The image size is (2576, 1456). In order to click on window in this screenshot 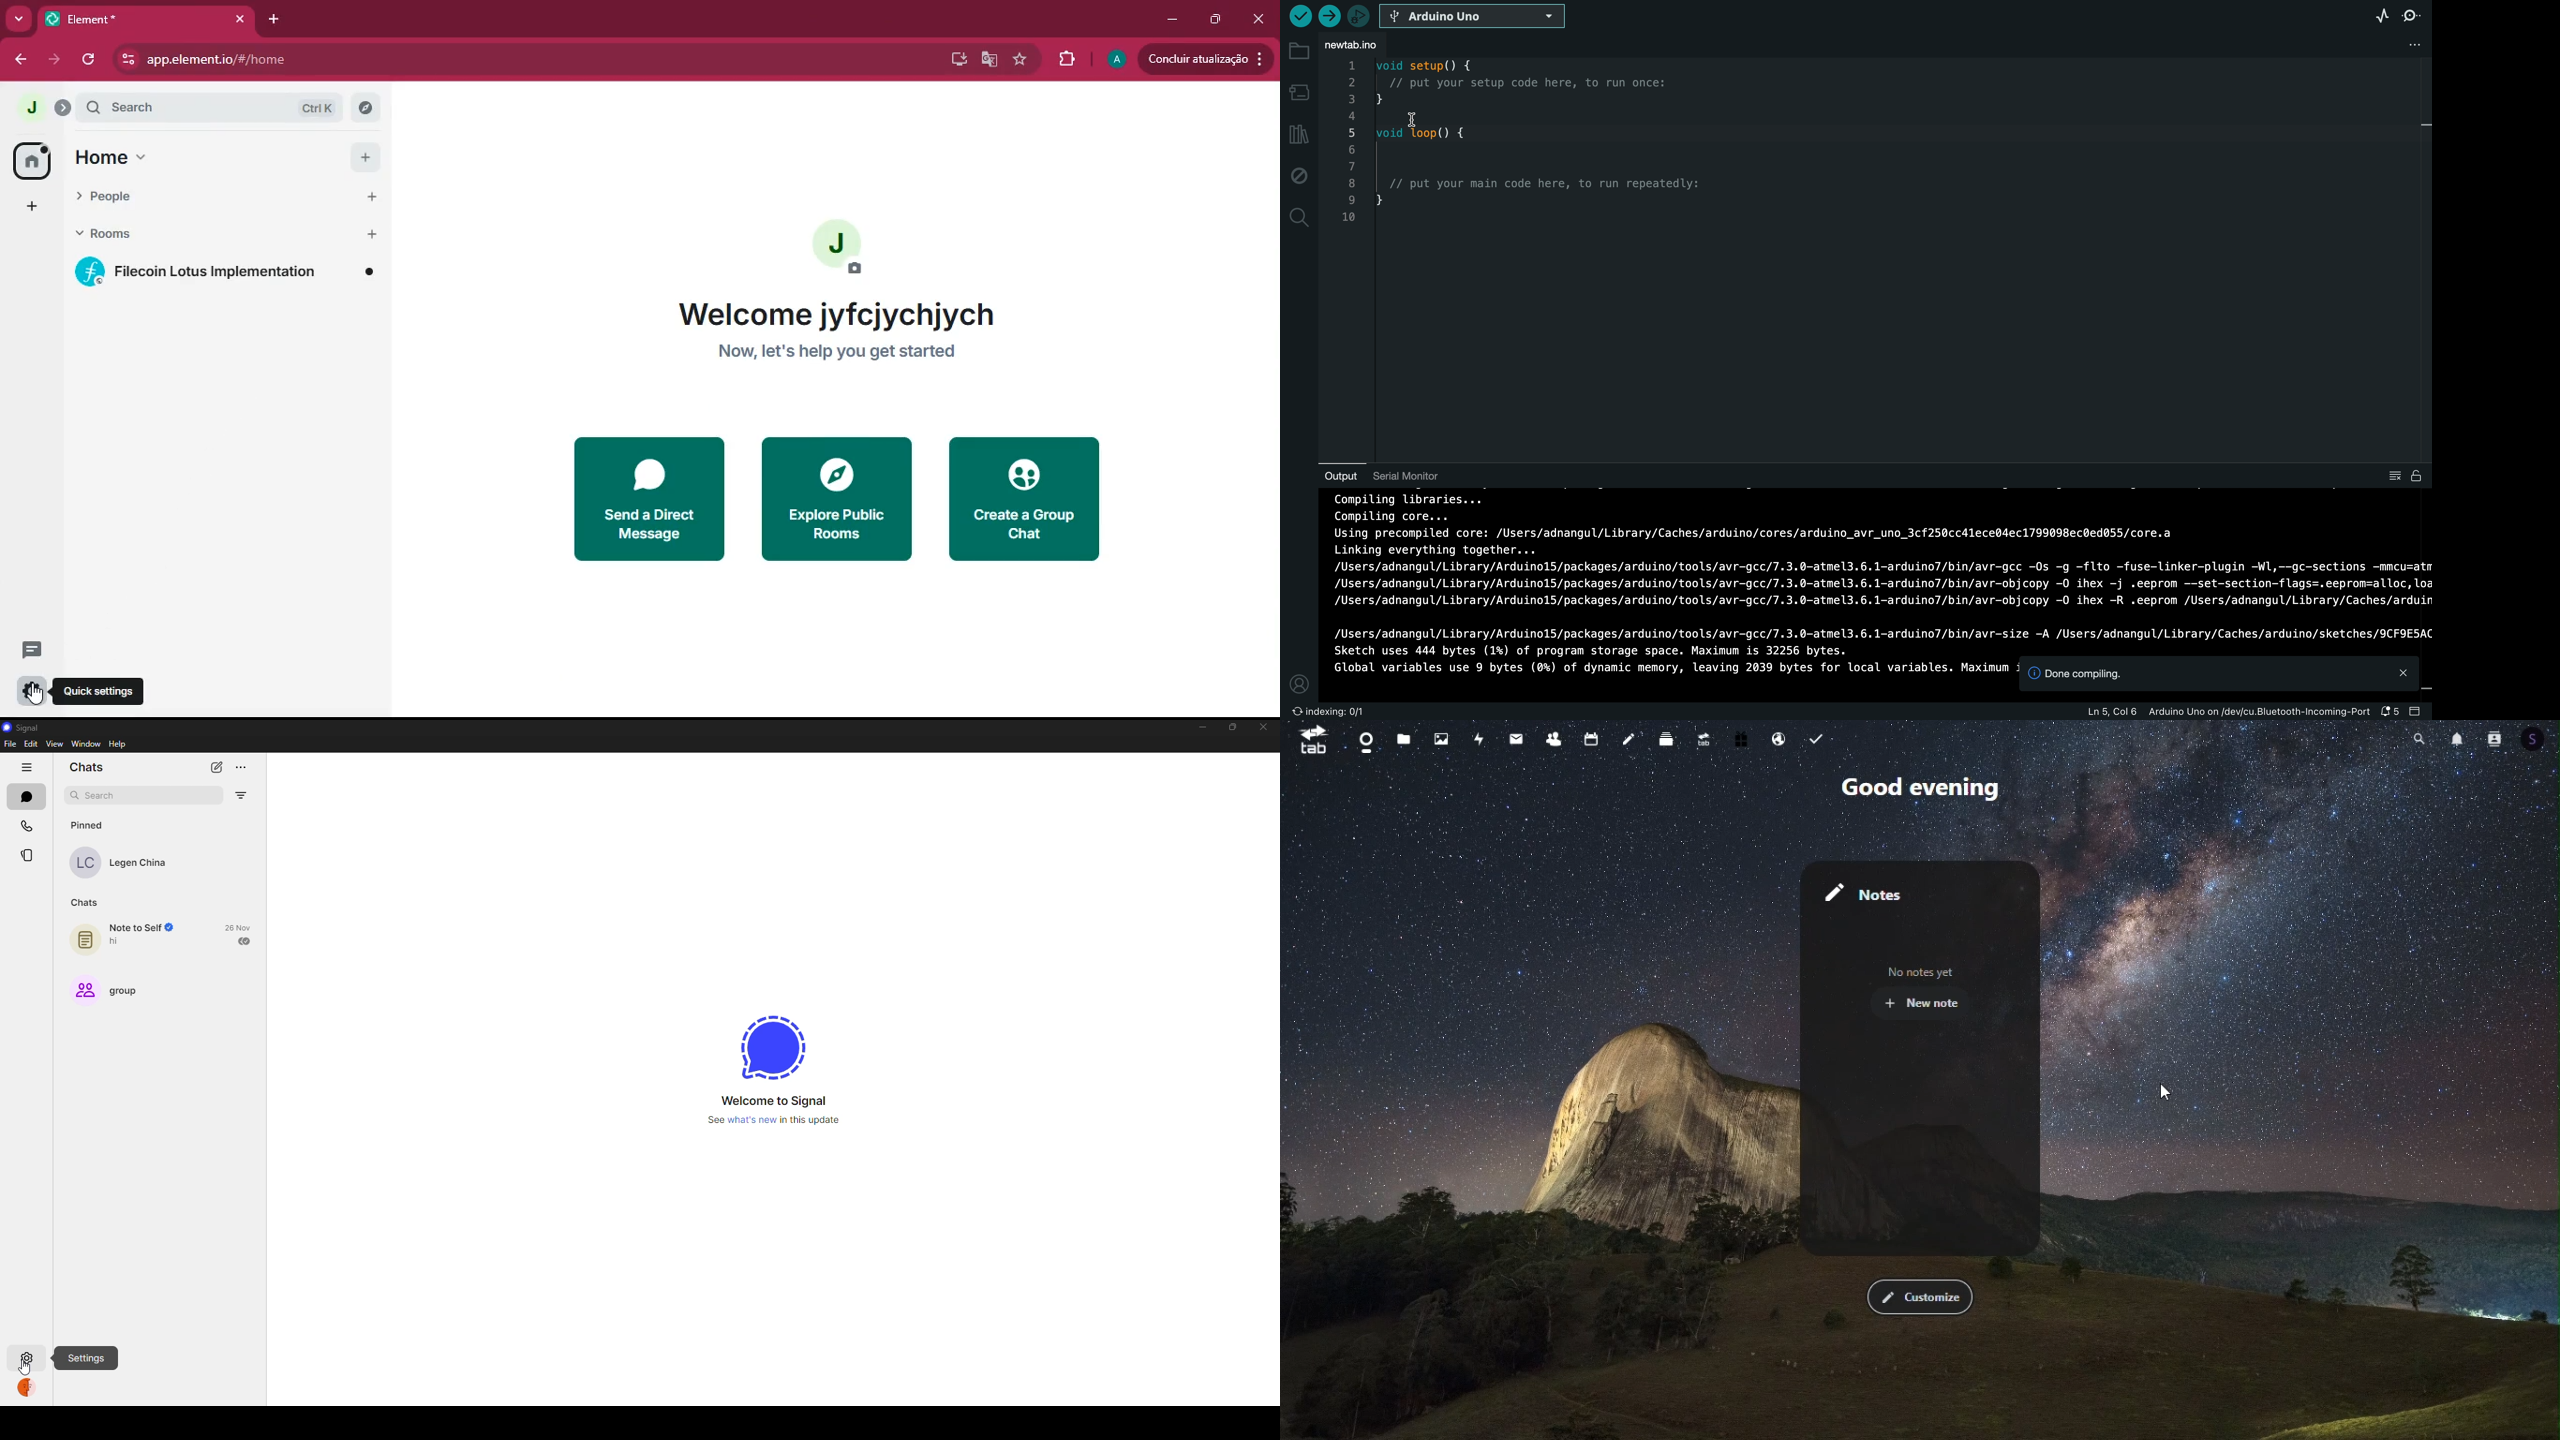, I will do `click(86, 745)`.